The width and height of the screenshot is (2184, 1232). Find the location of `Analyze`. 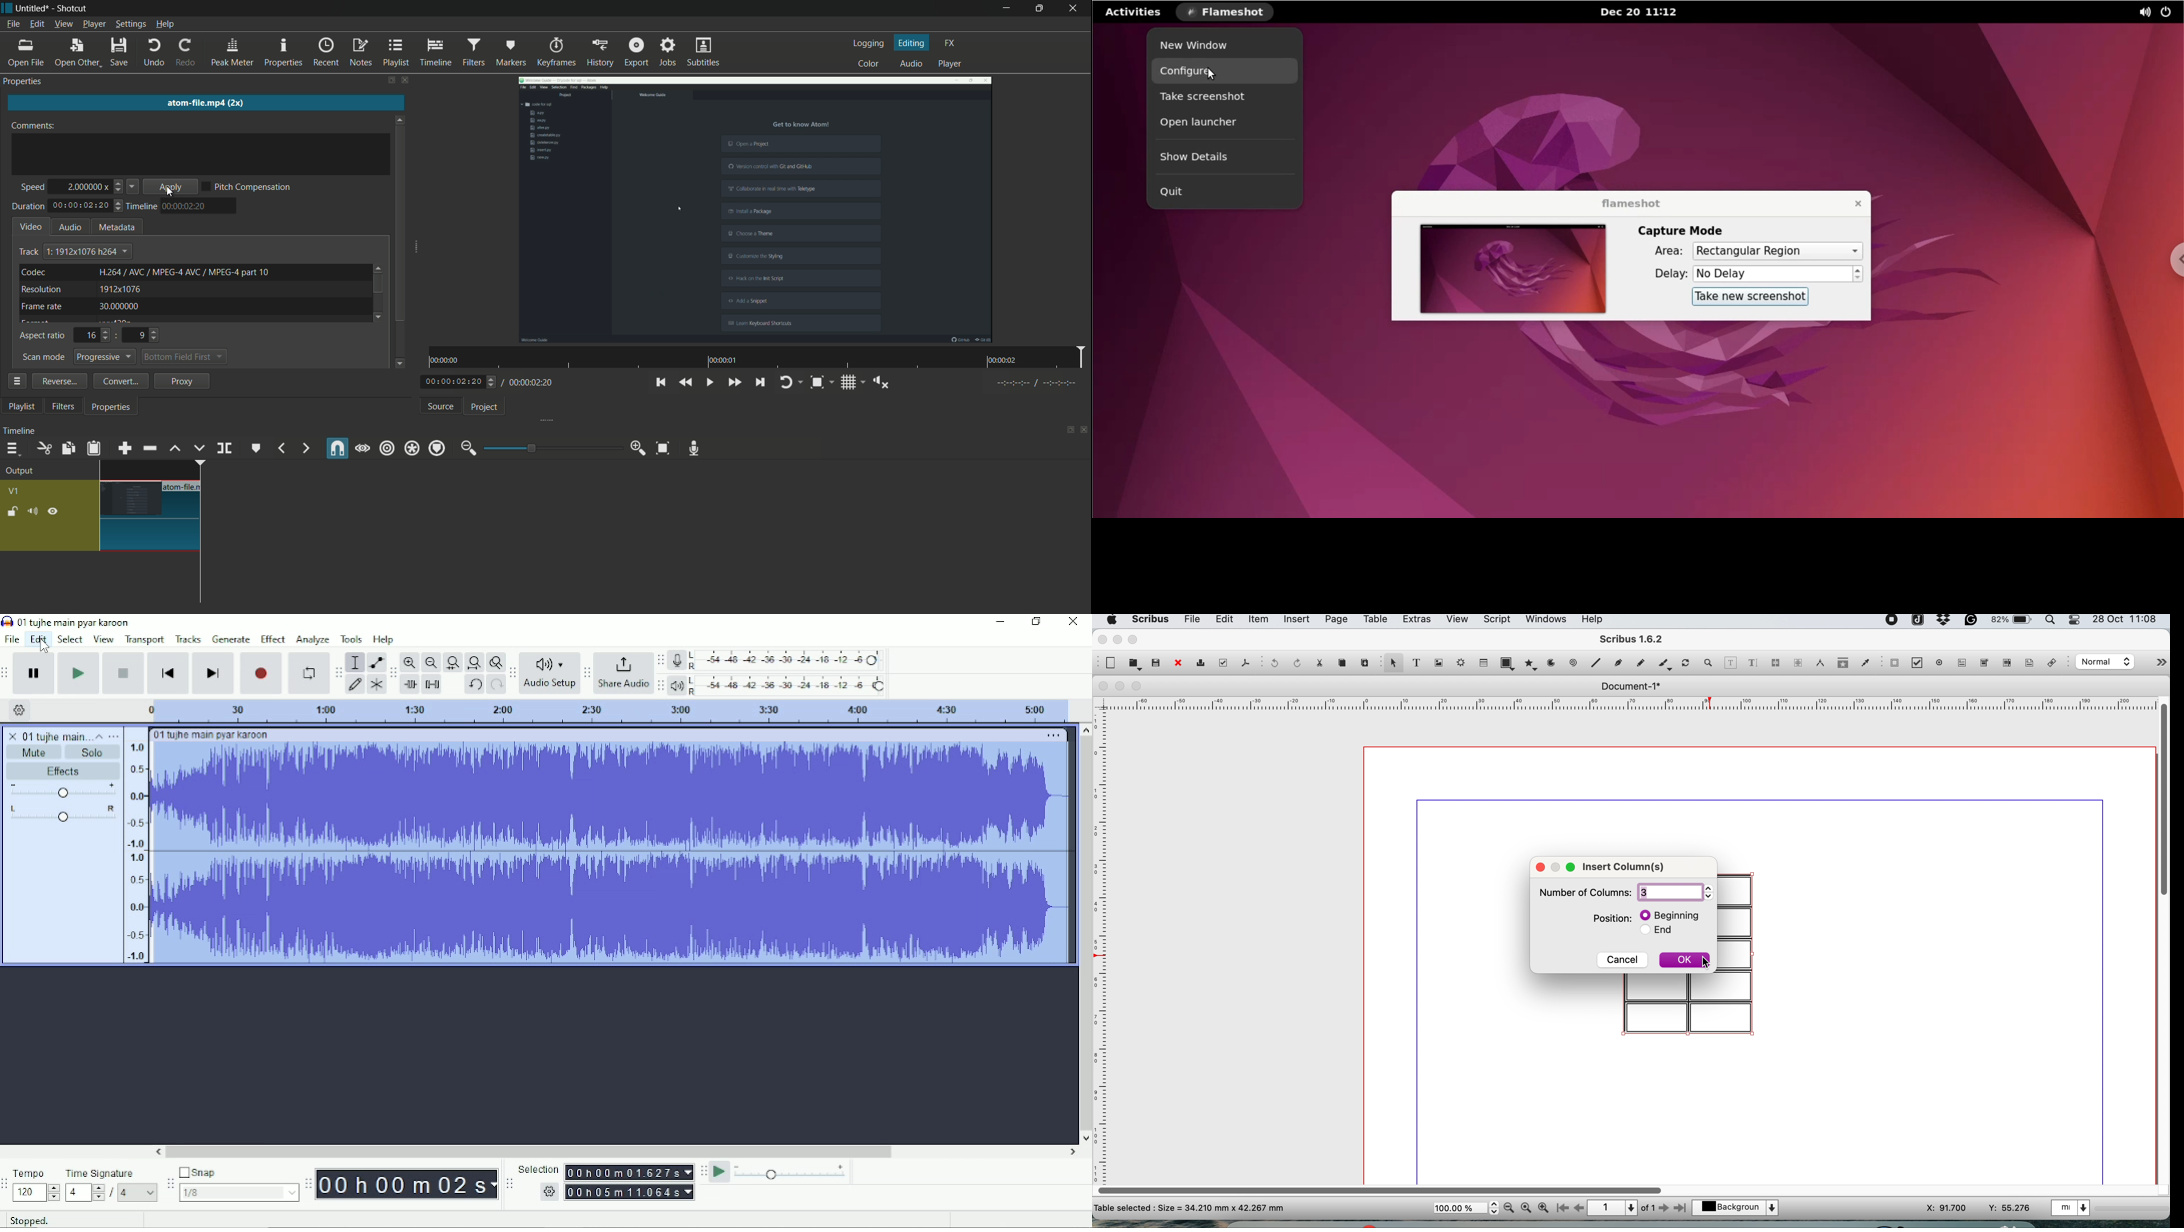

Analyze is located at coordinates (313, 639).